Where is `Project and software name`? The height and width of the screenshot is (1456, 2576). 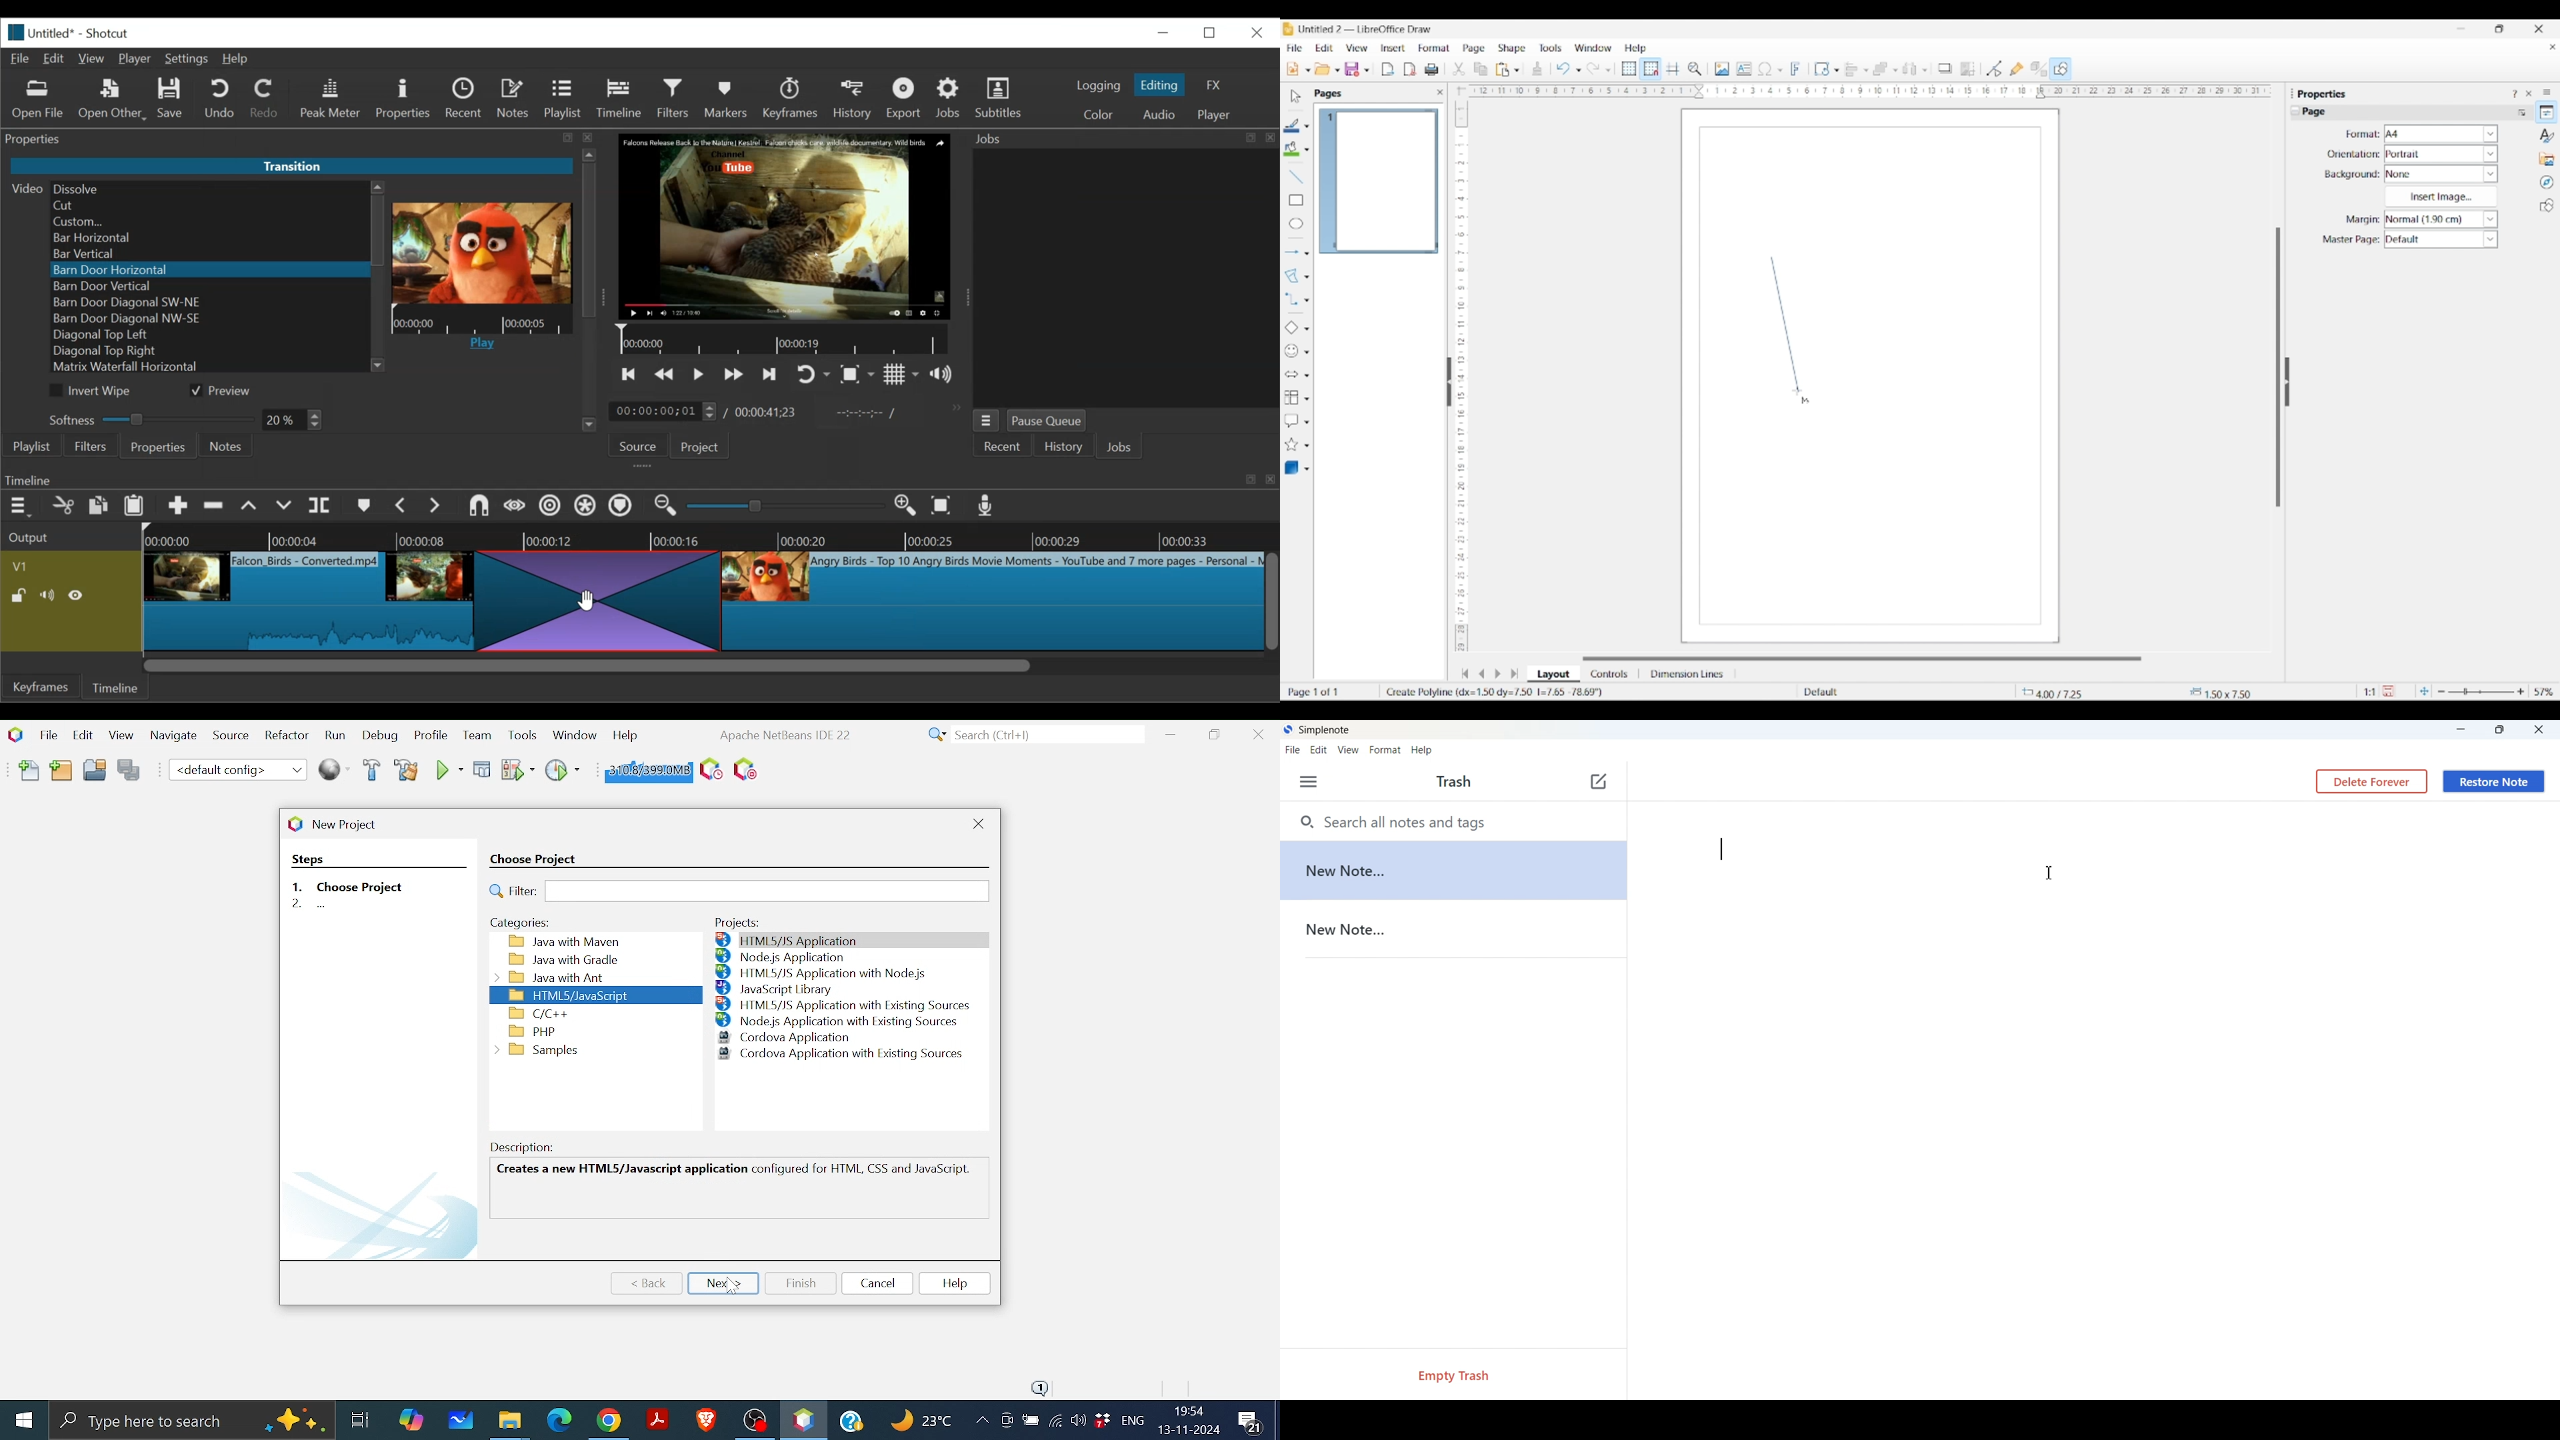
Project and software name is located at coordinates (1366, 29).